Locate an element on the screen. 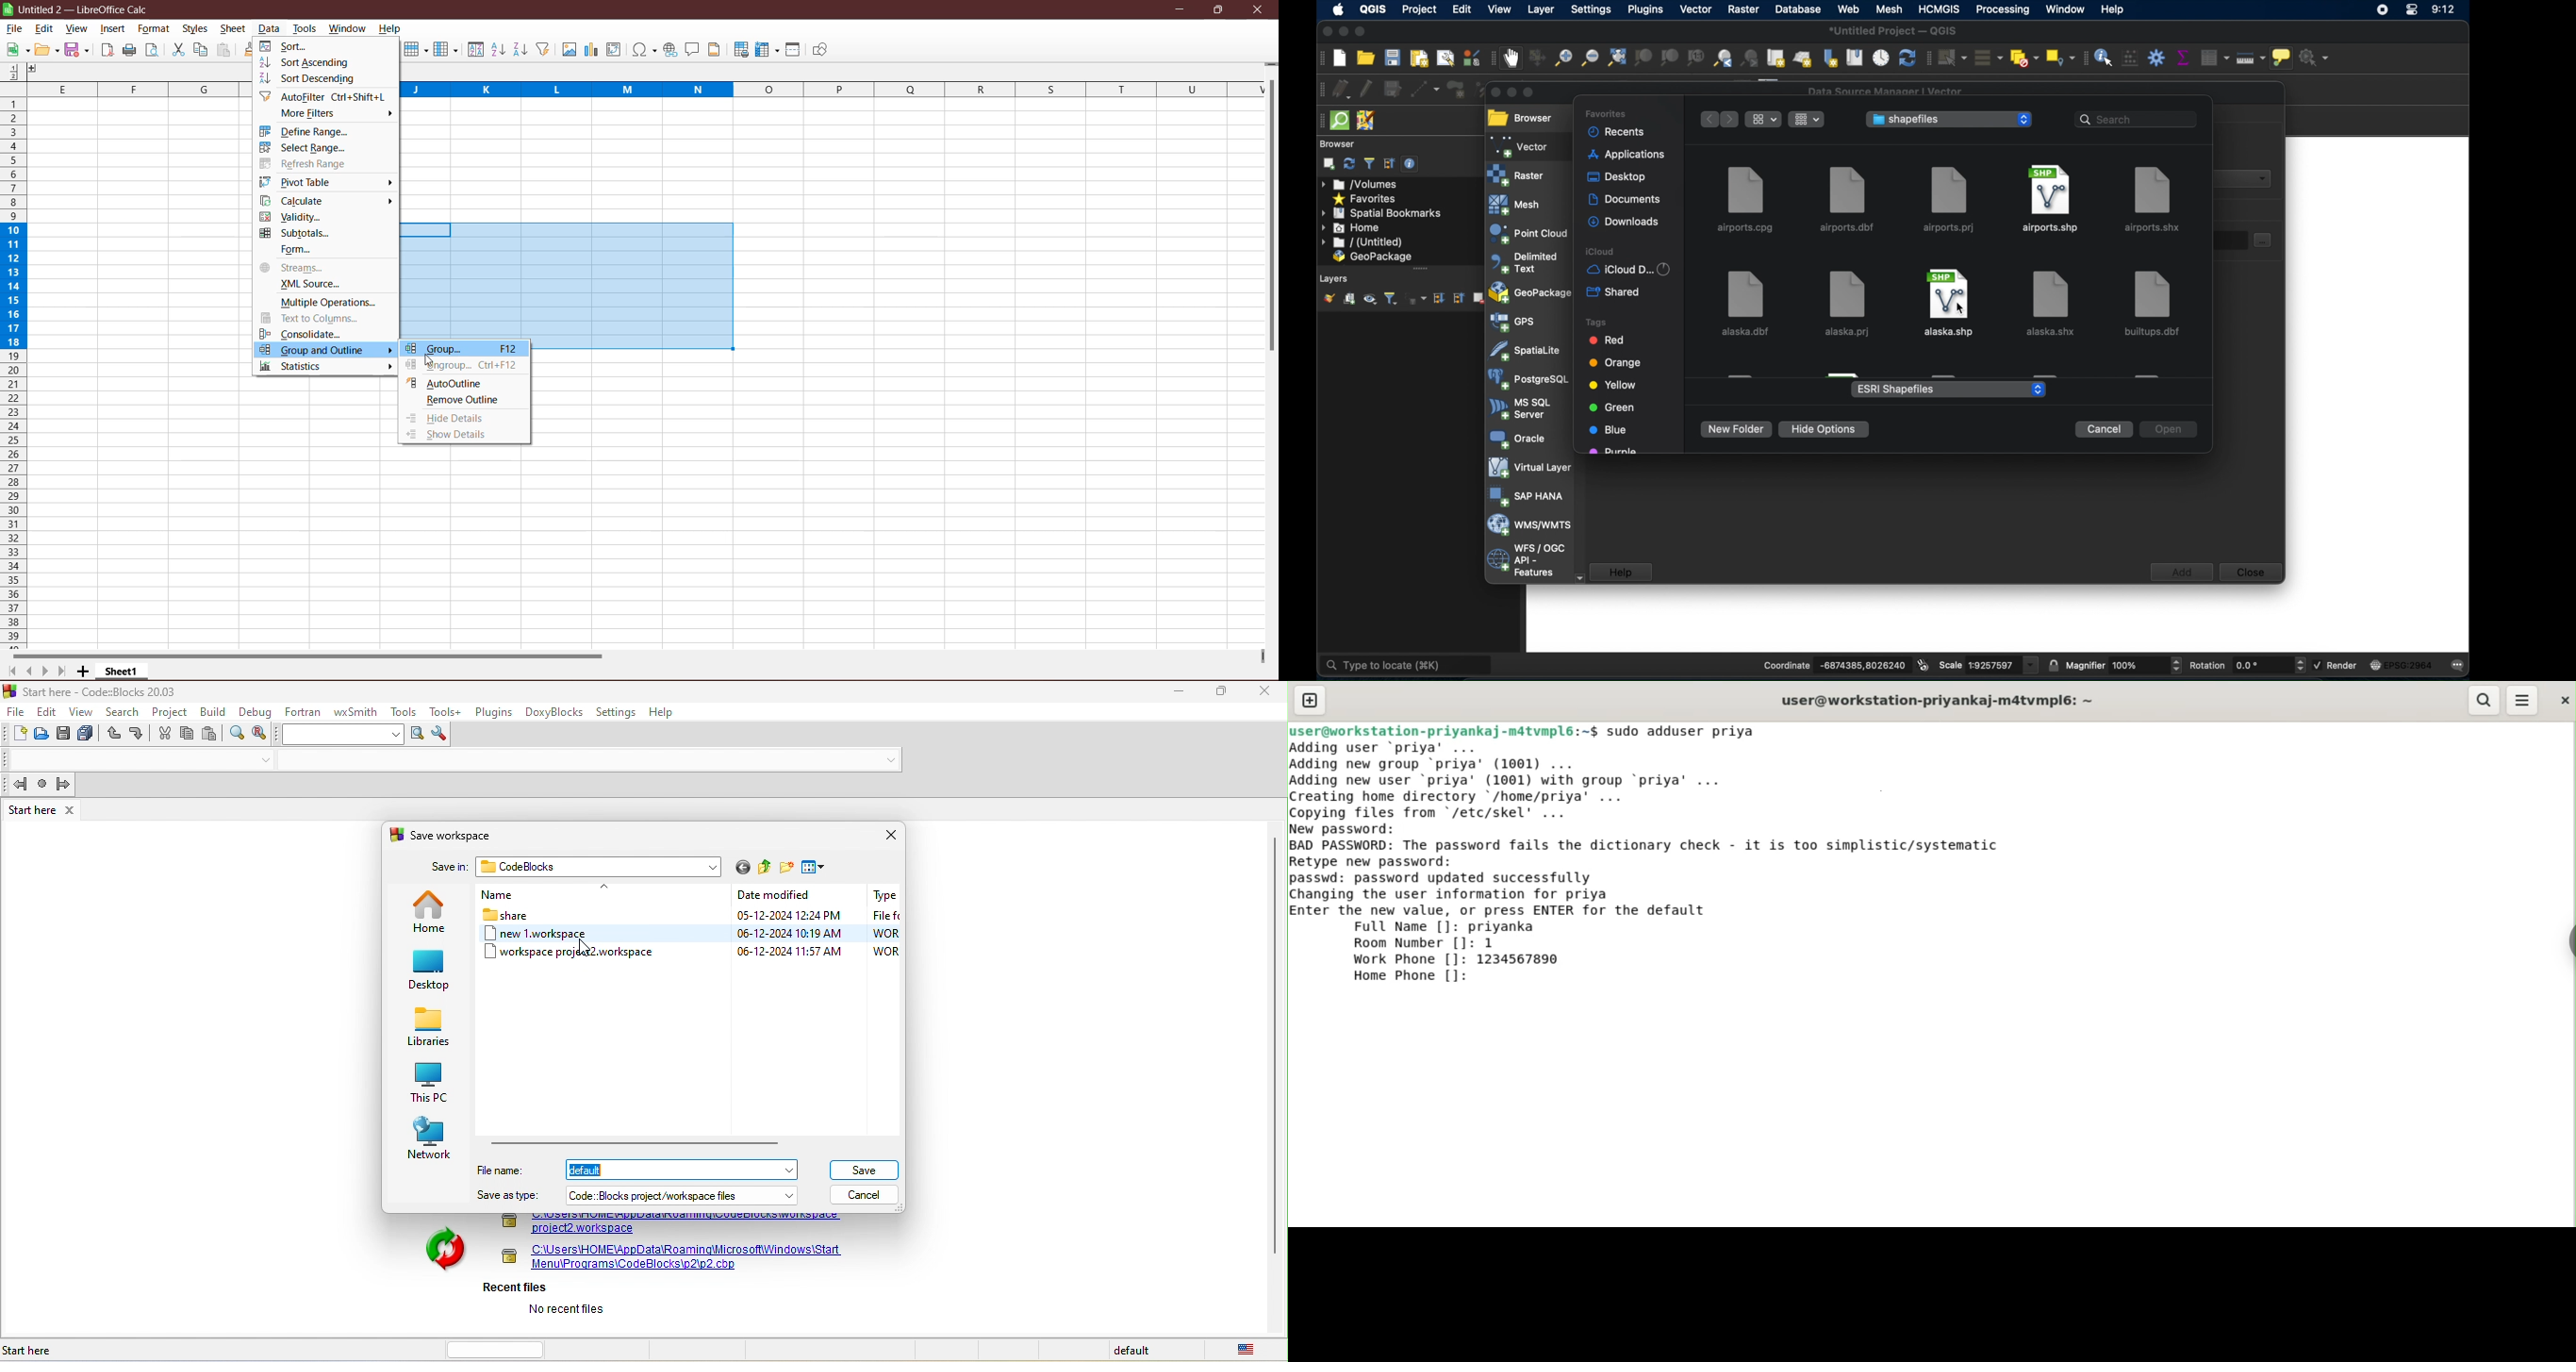  iCloud D... is located at coordinates (1629, 270).